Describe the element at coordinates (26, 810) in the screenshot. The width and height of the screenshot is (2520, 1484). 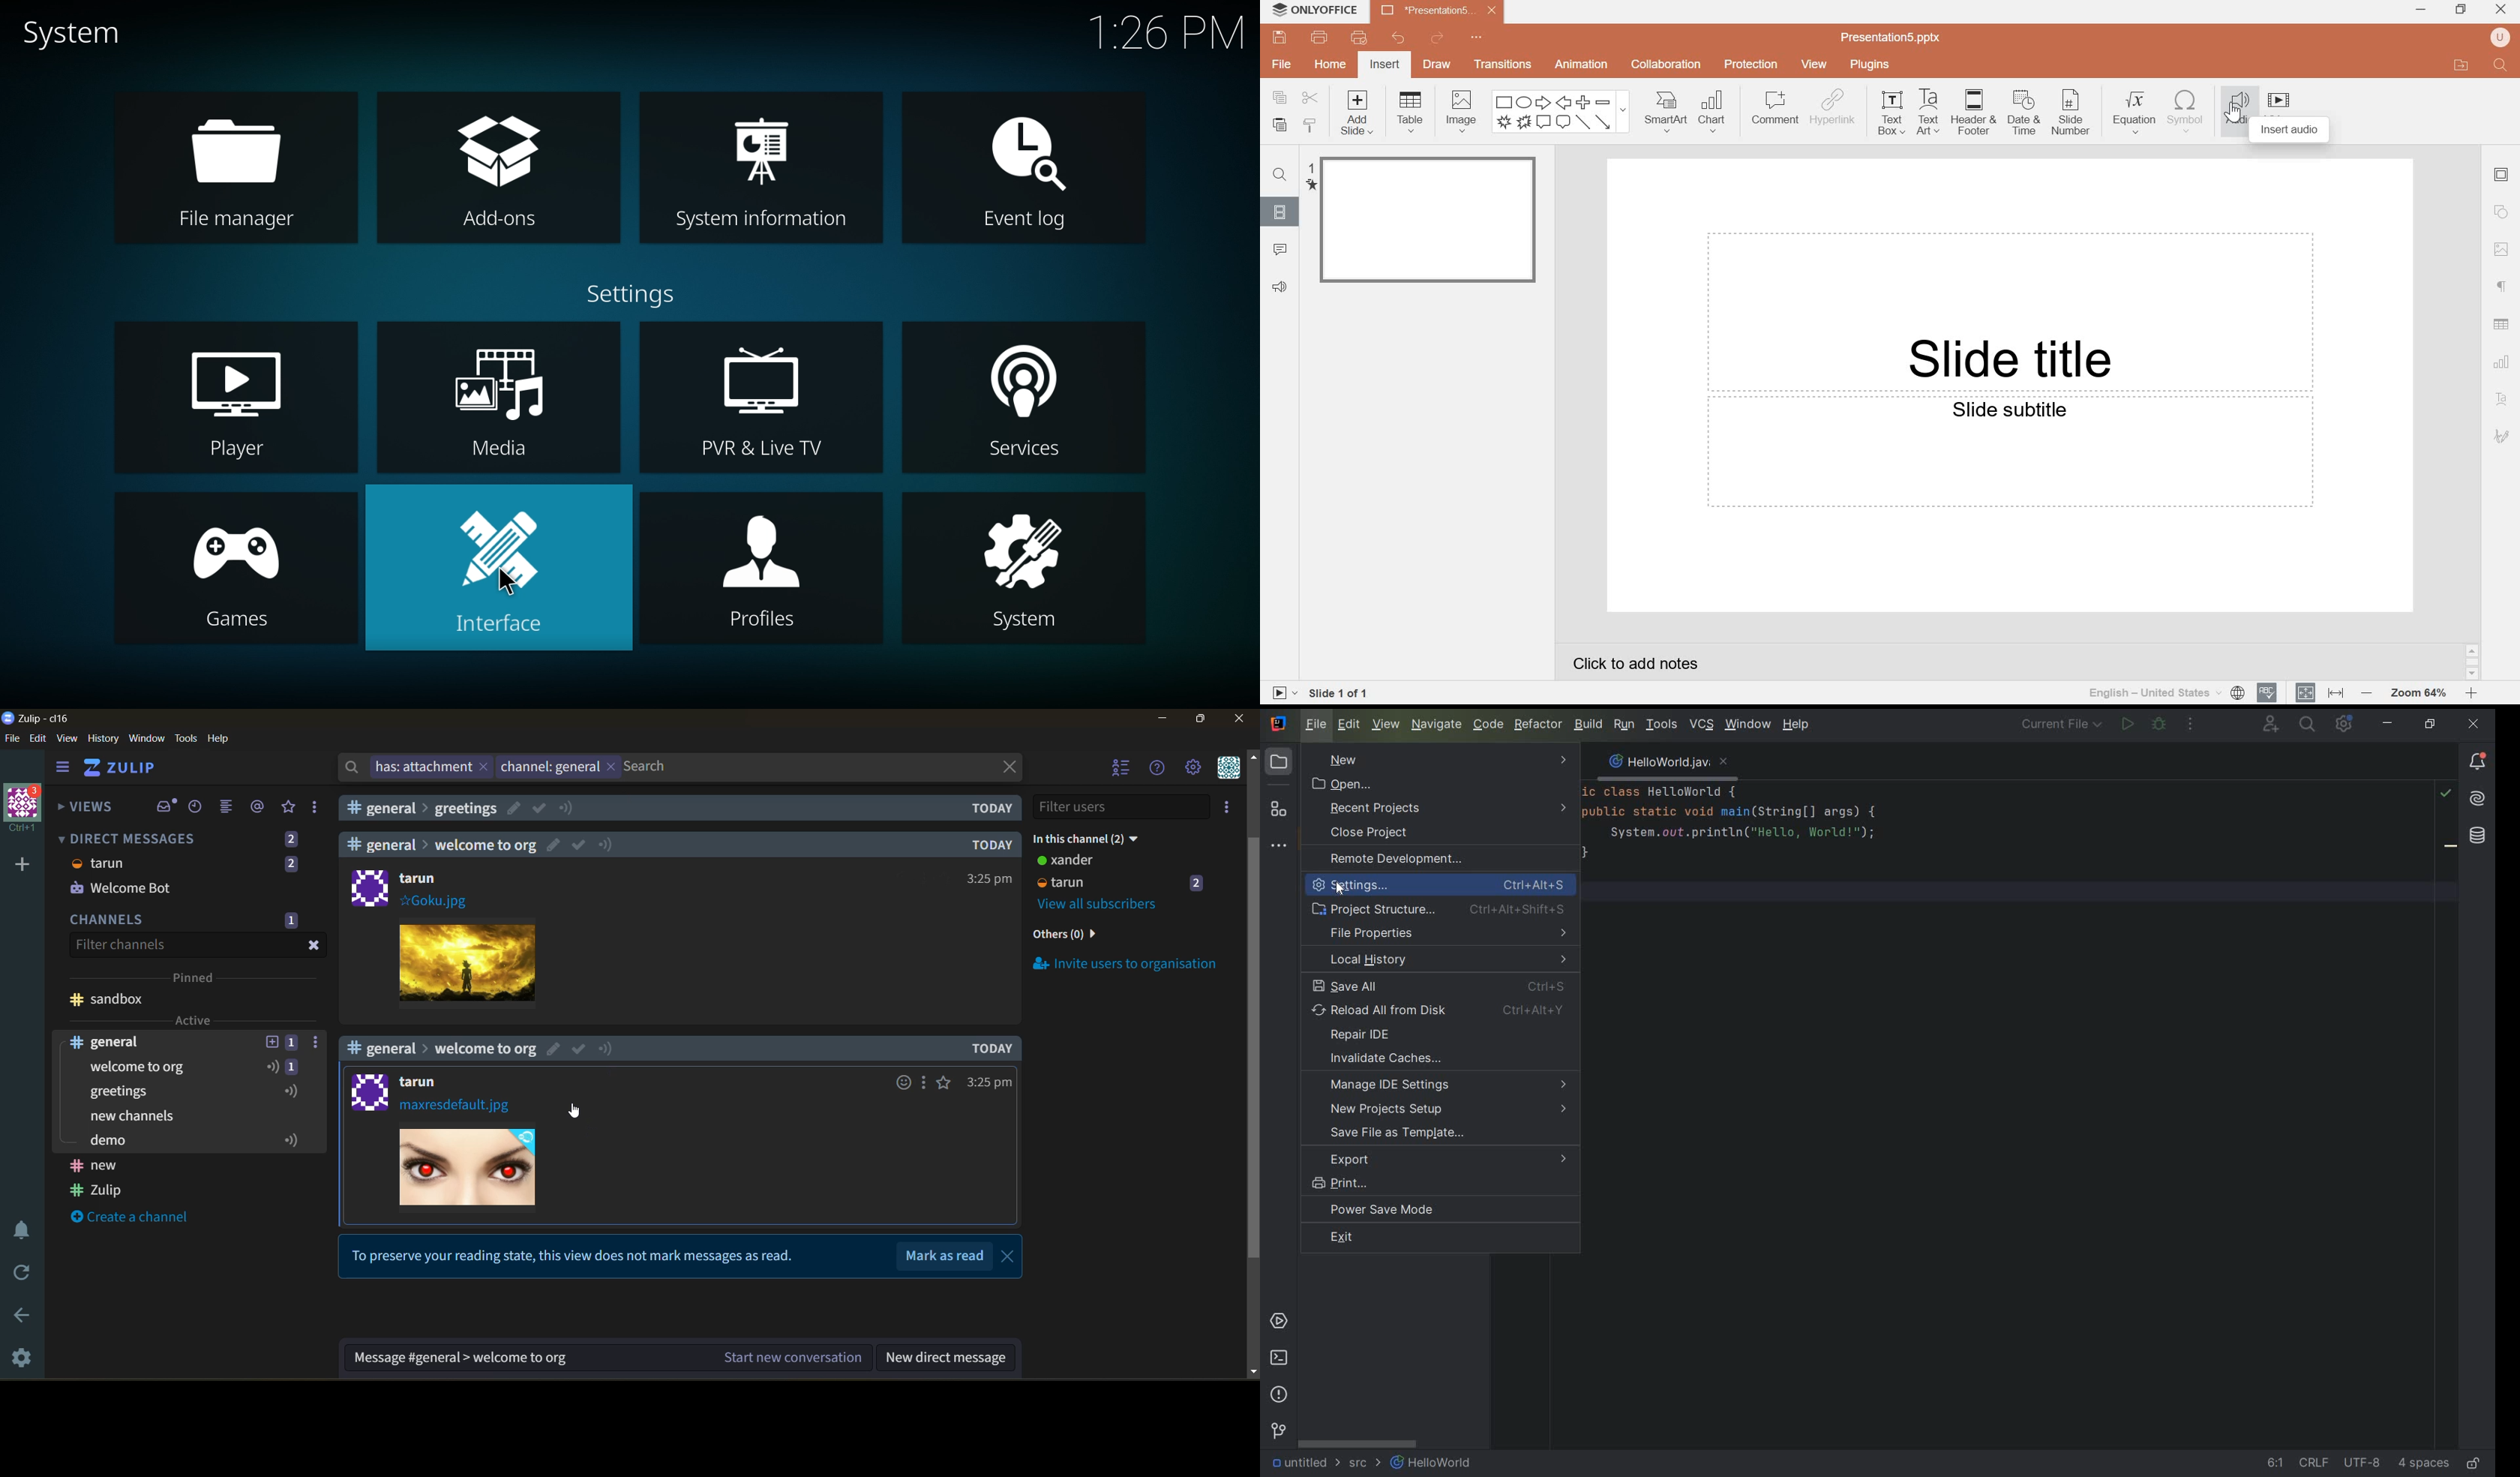
I see `organisation  Ctrl+1` at that location.